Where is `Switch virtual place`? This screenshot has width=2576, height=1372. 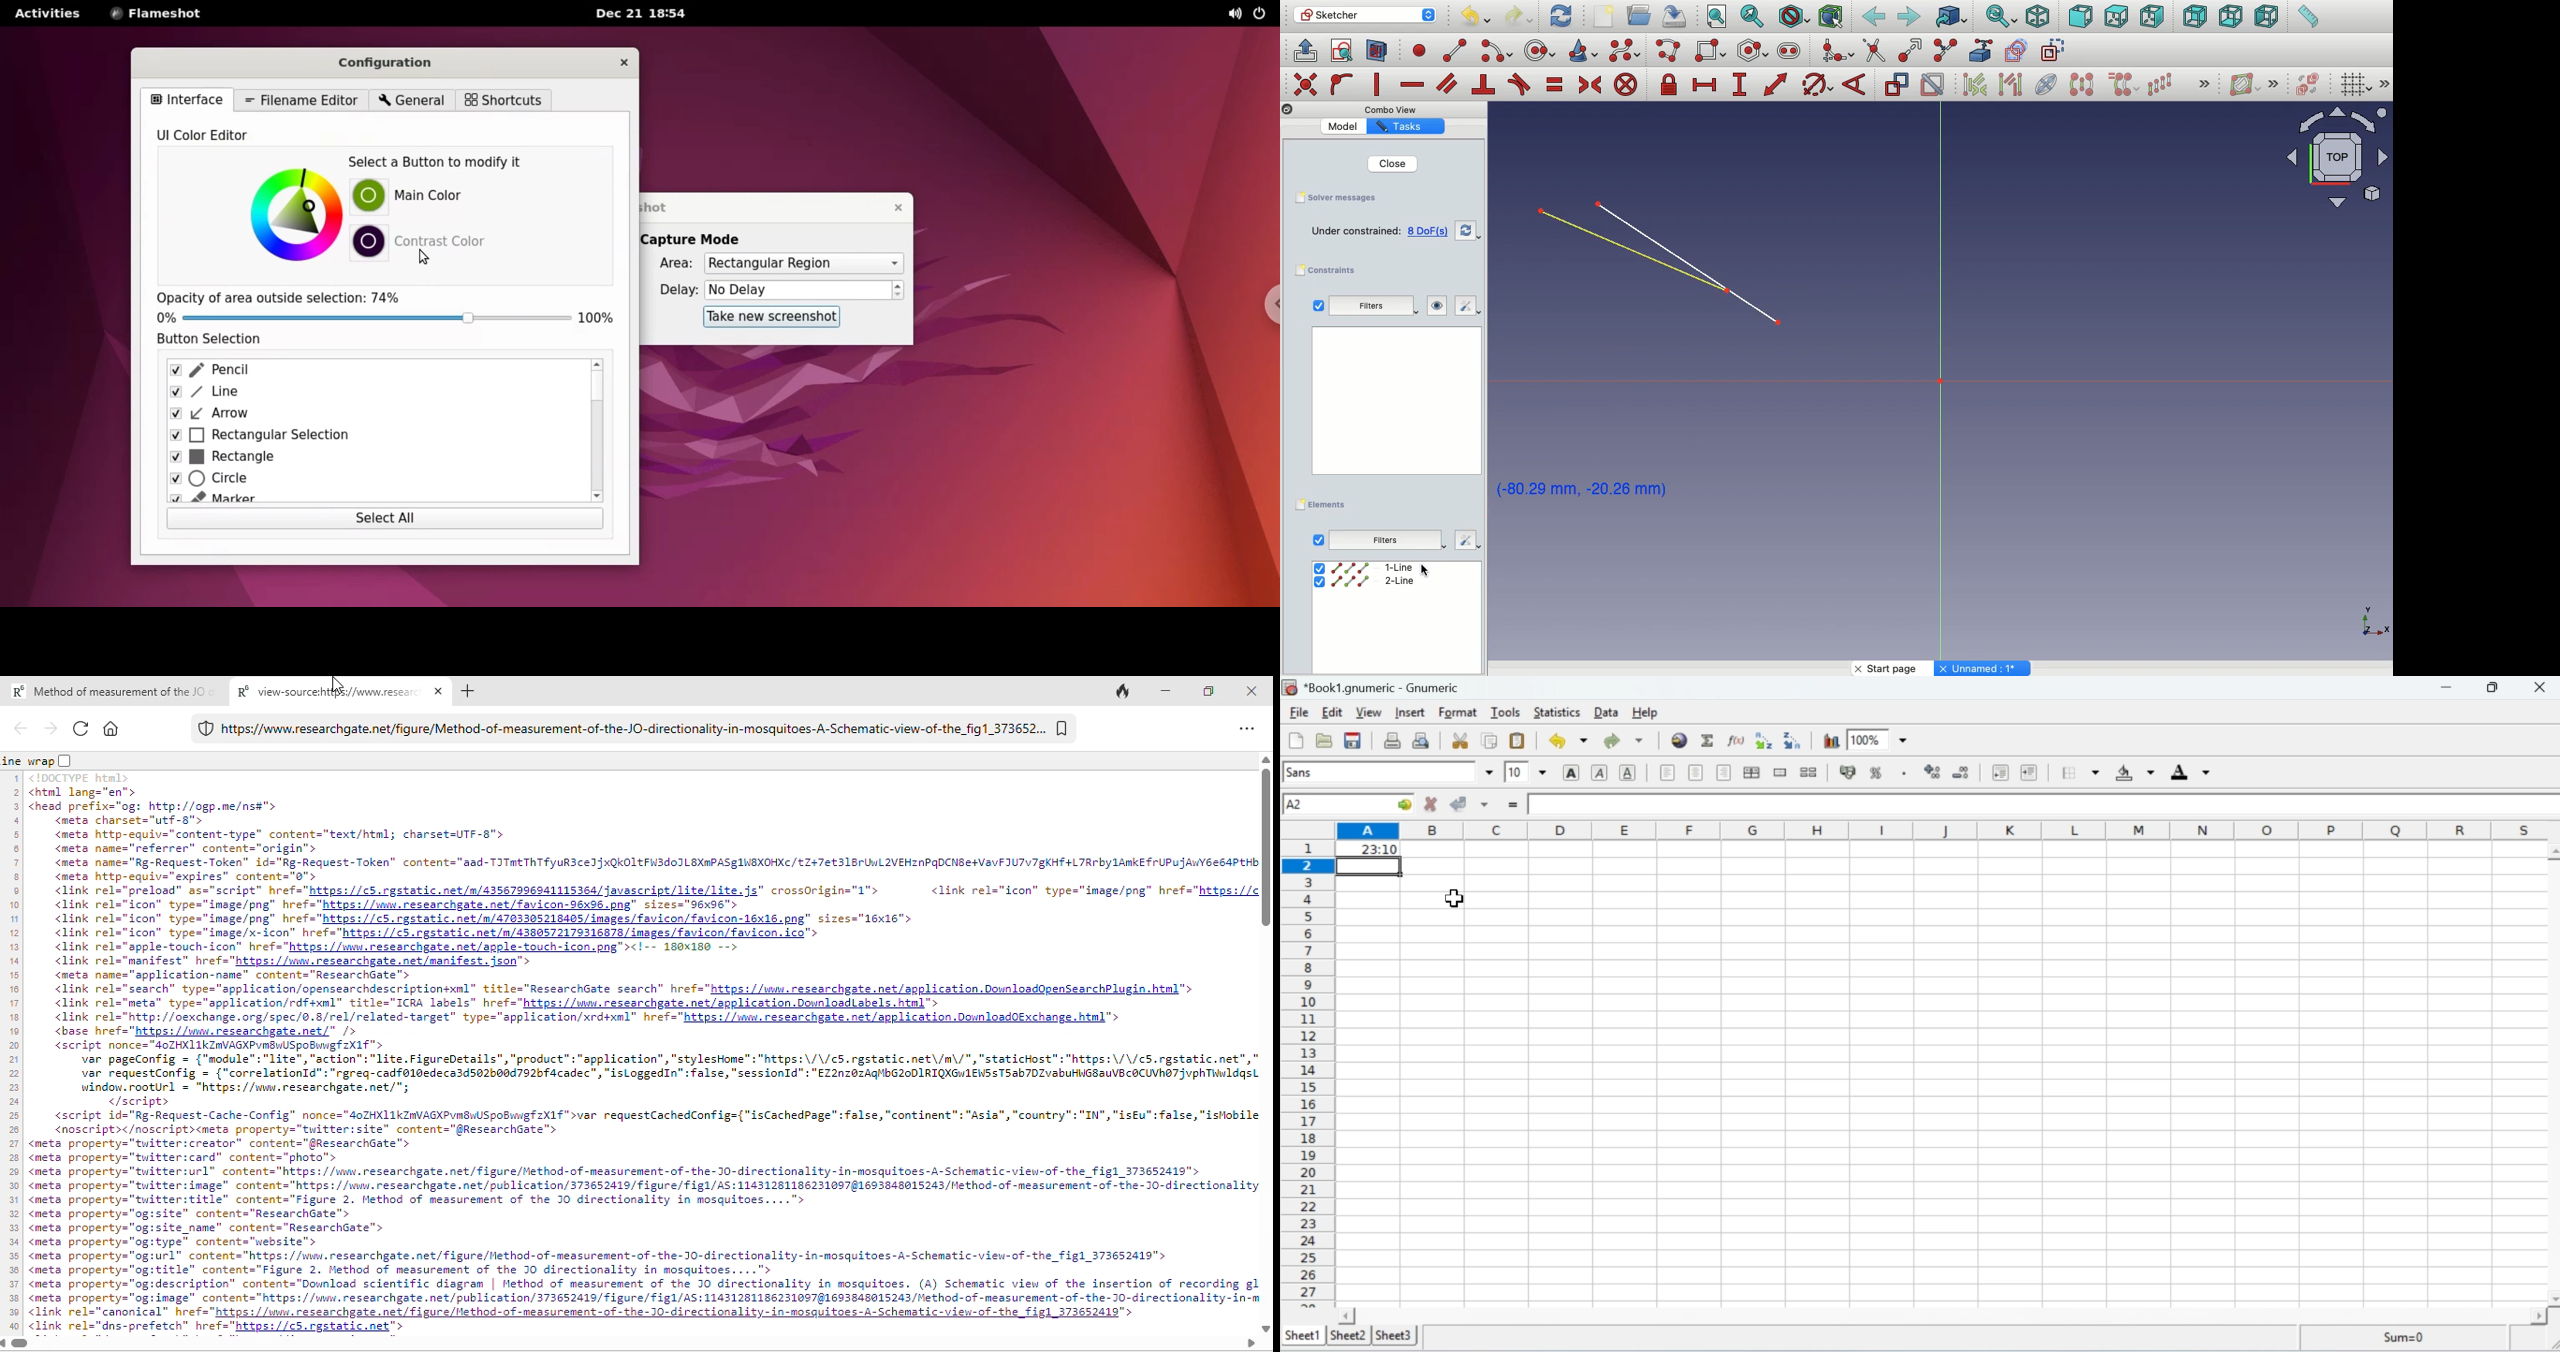
Switch virtual place is located at coordinates (2309, 84).